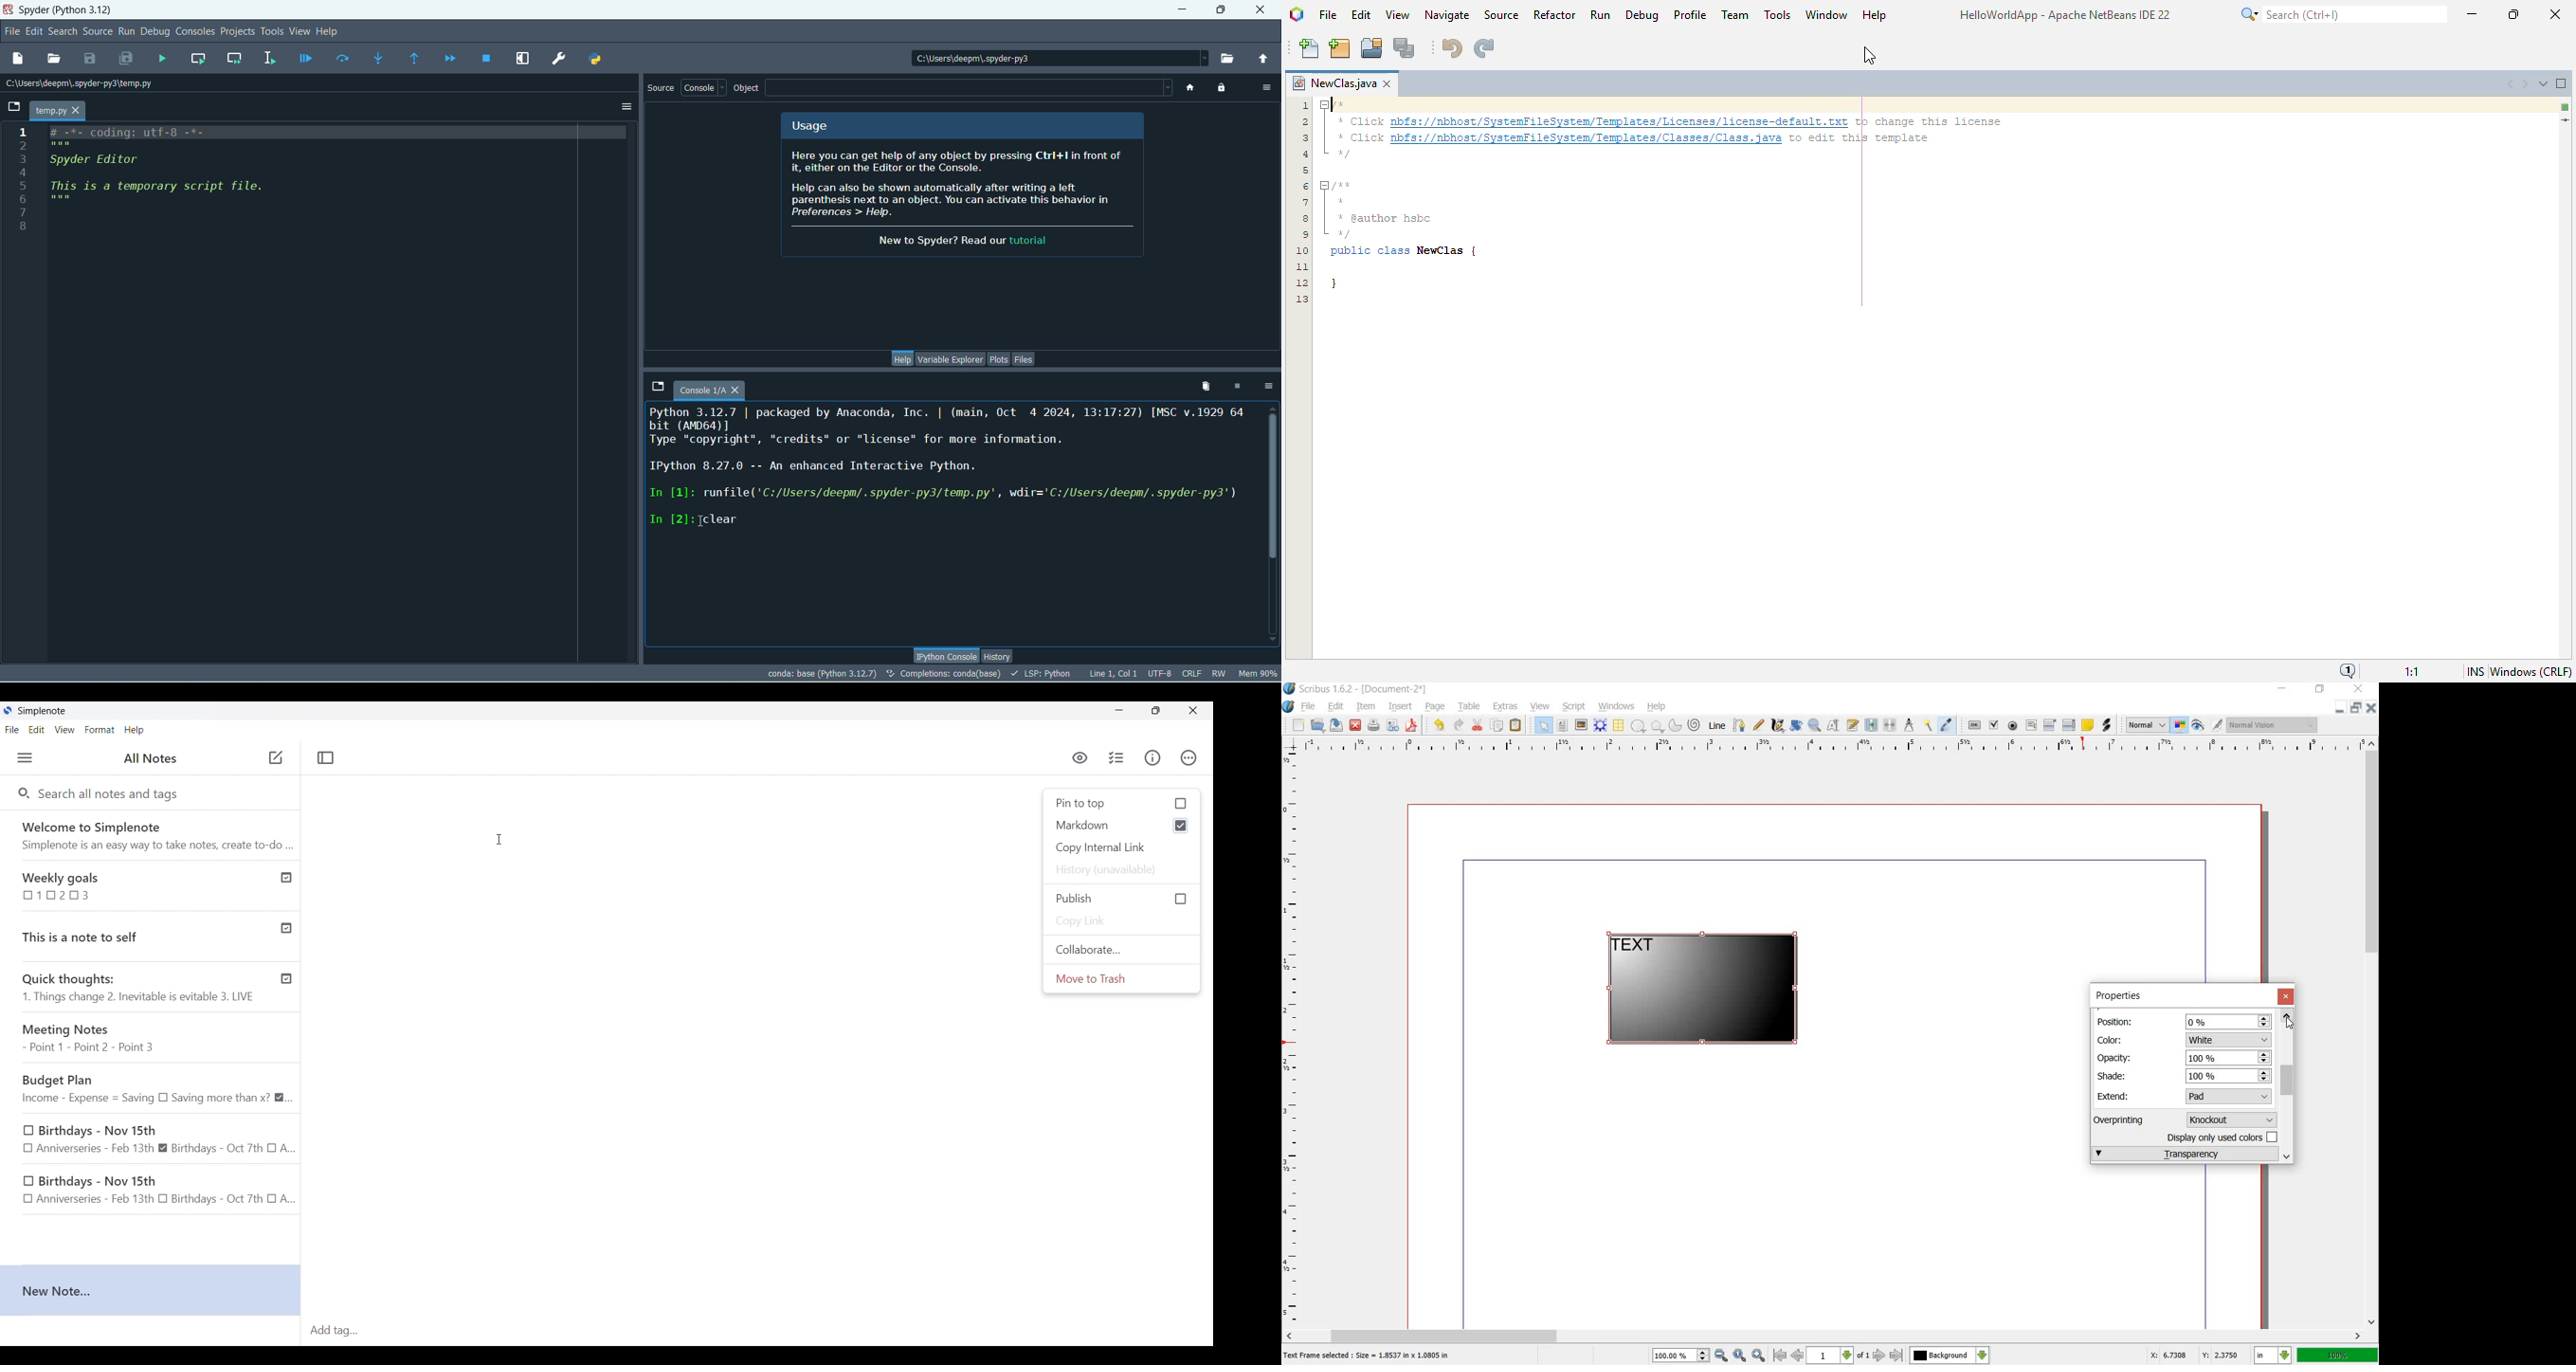 The width and height of the screenshot is (2576, 1372). What do you see at coordinates (23, 178) in the screenshot?
I see `numbers` at bounding box center [23, 178].